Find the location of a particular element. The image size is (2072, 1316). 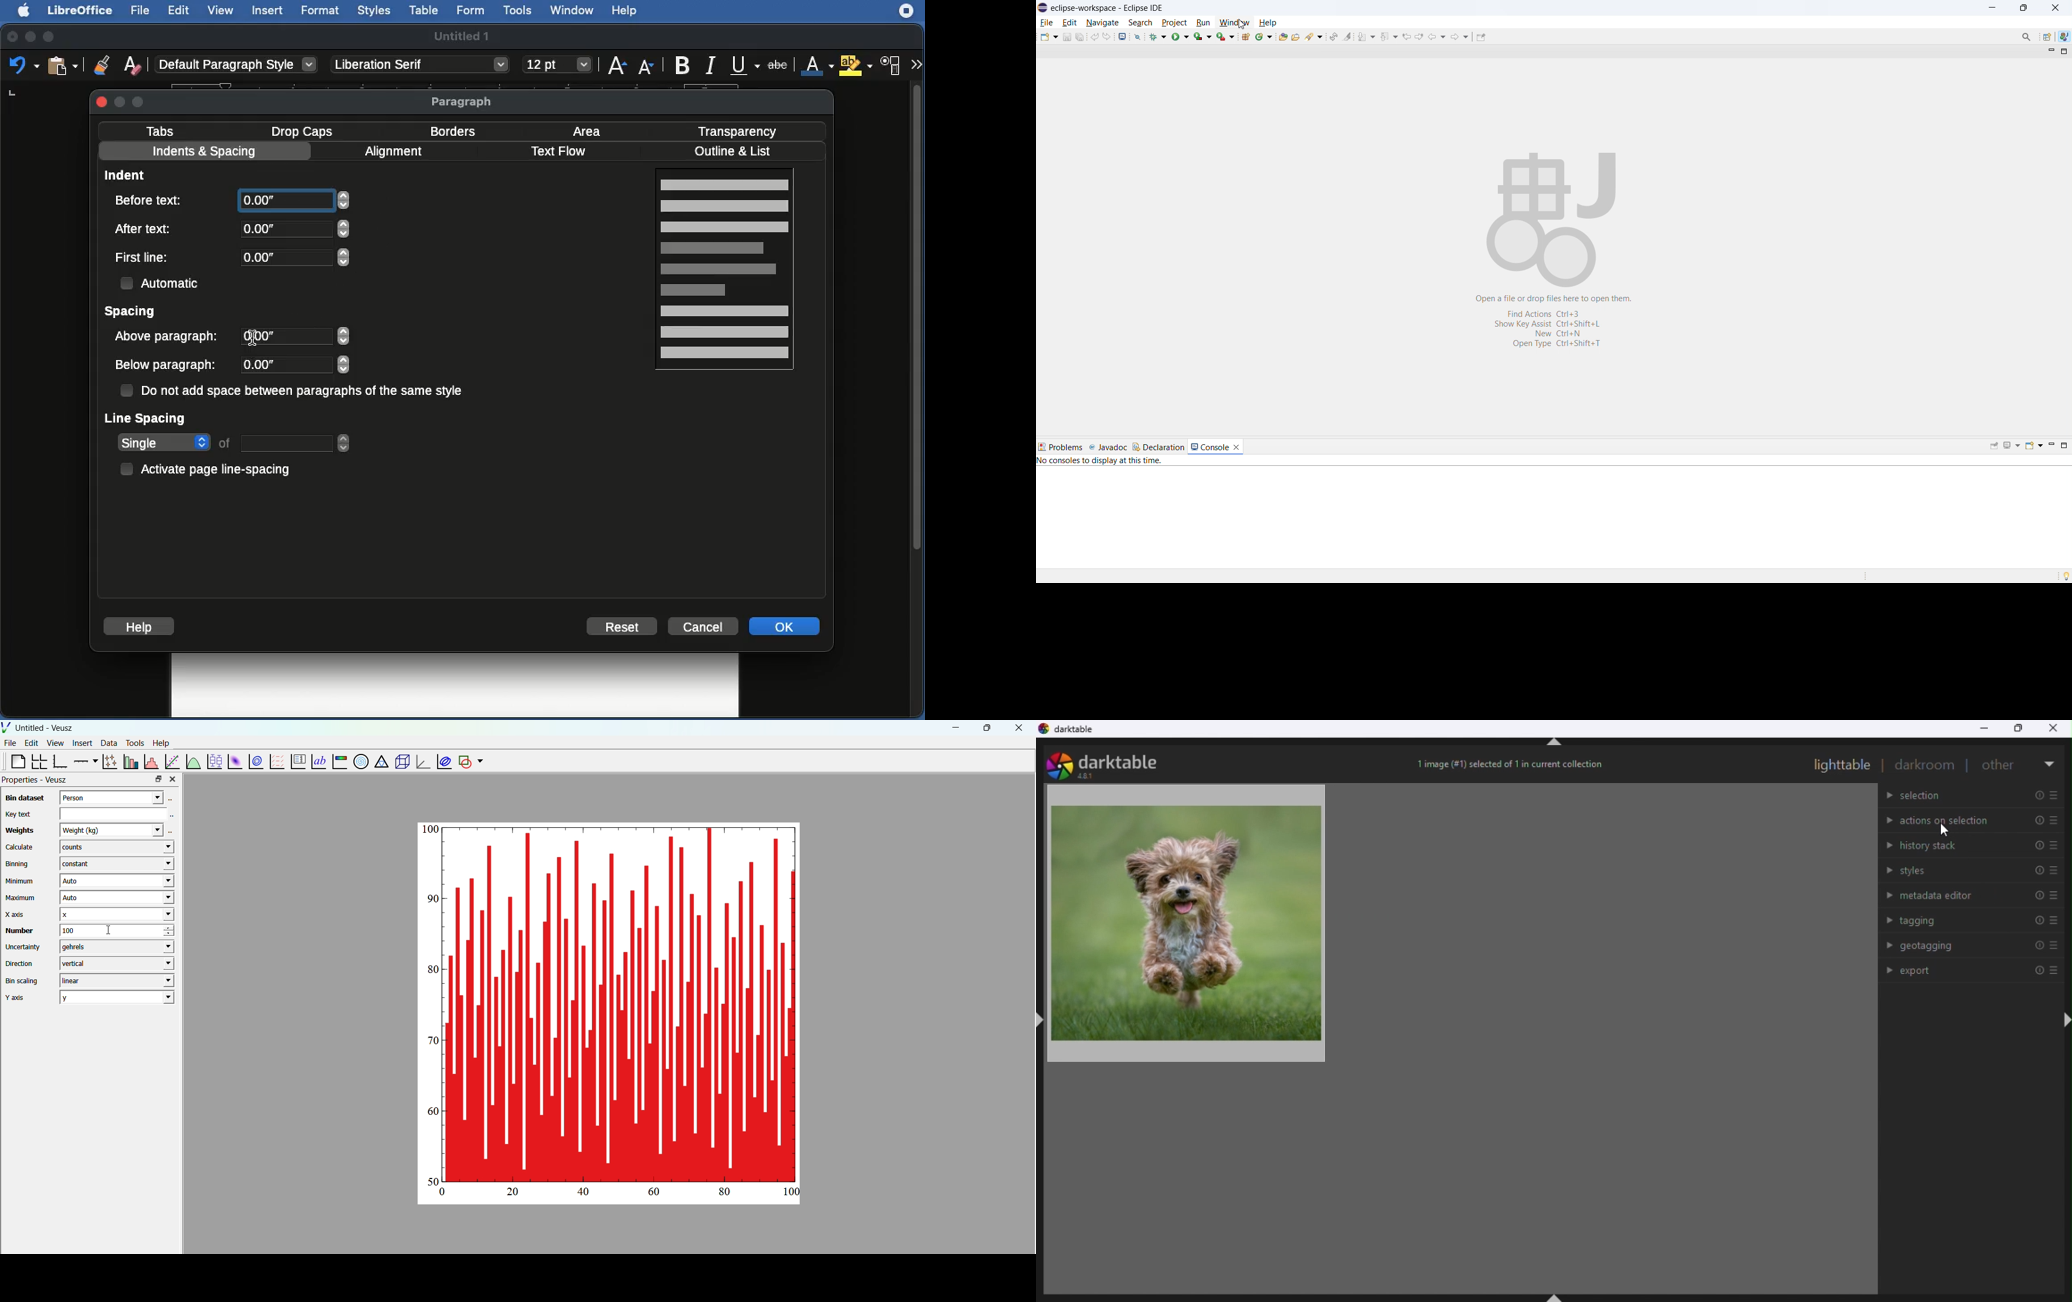

Default paragraph styl is located at coordinates (237, 65).